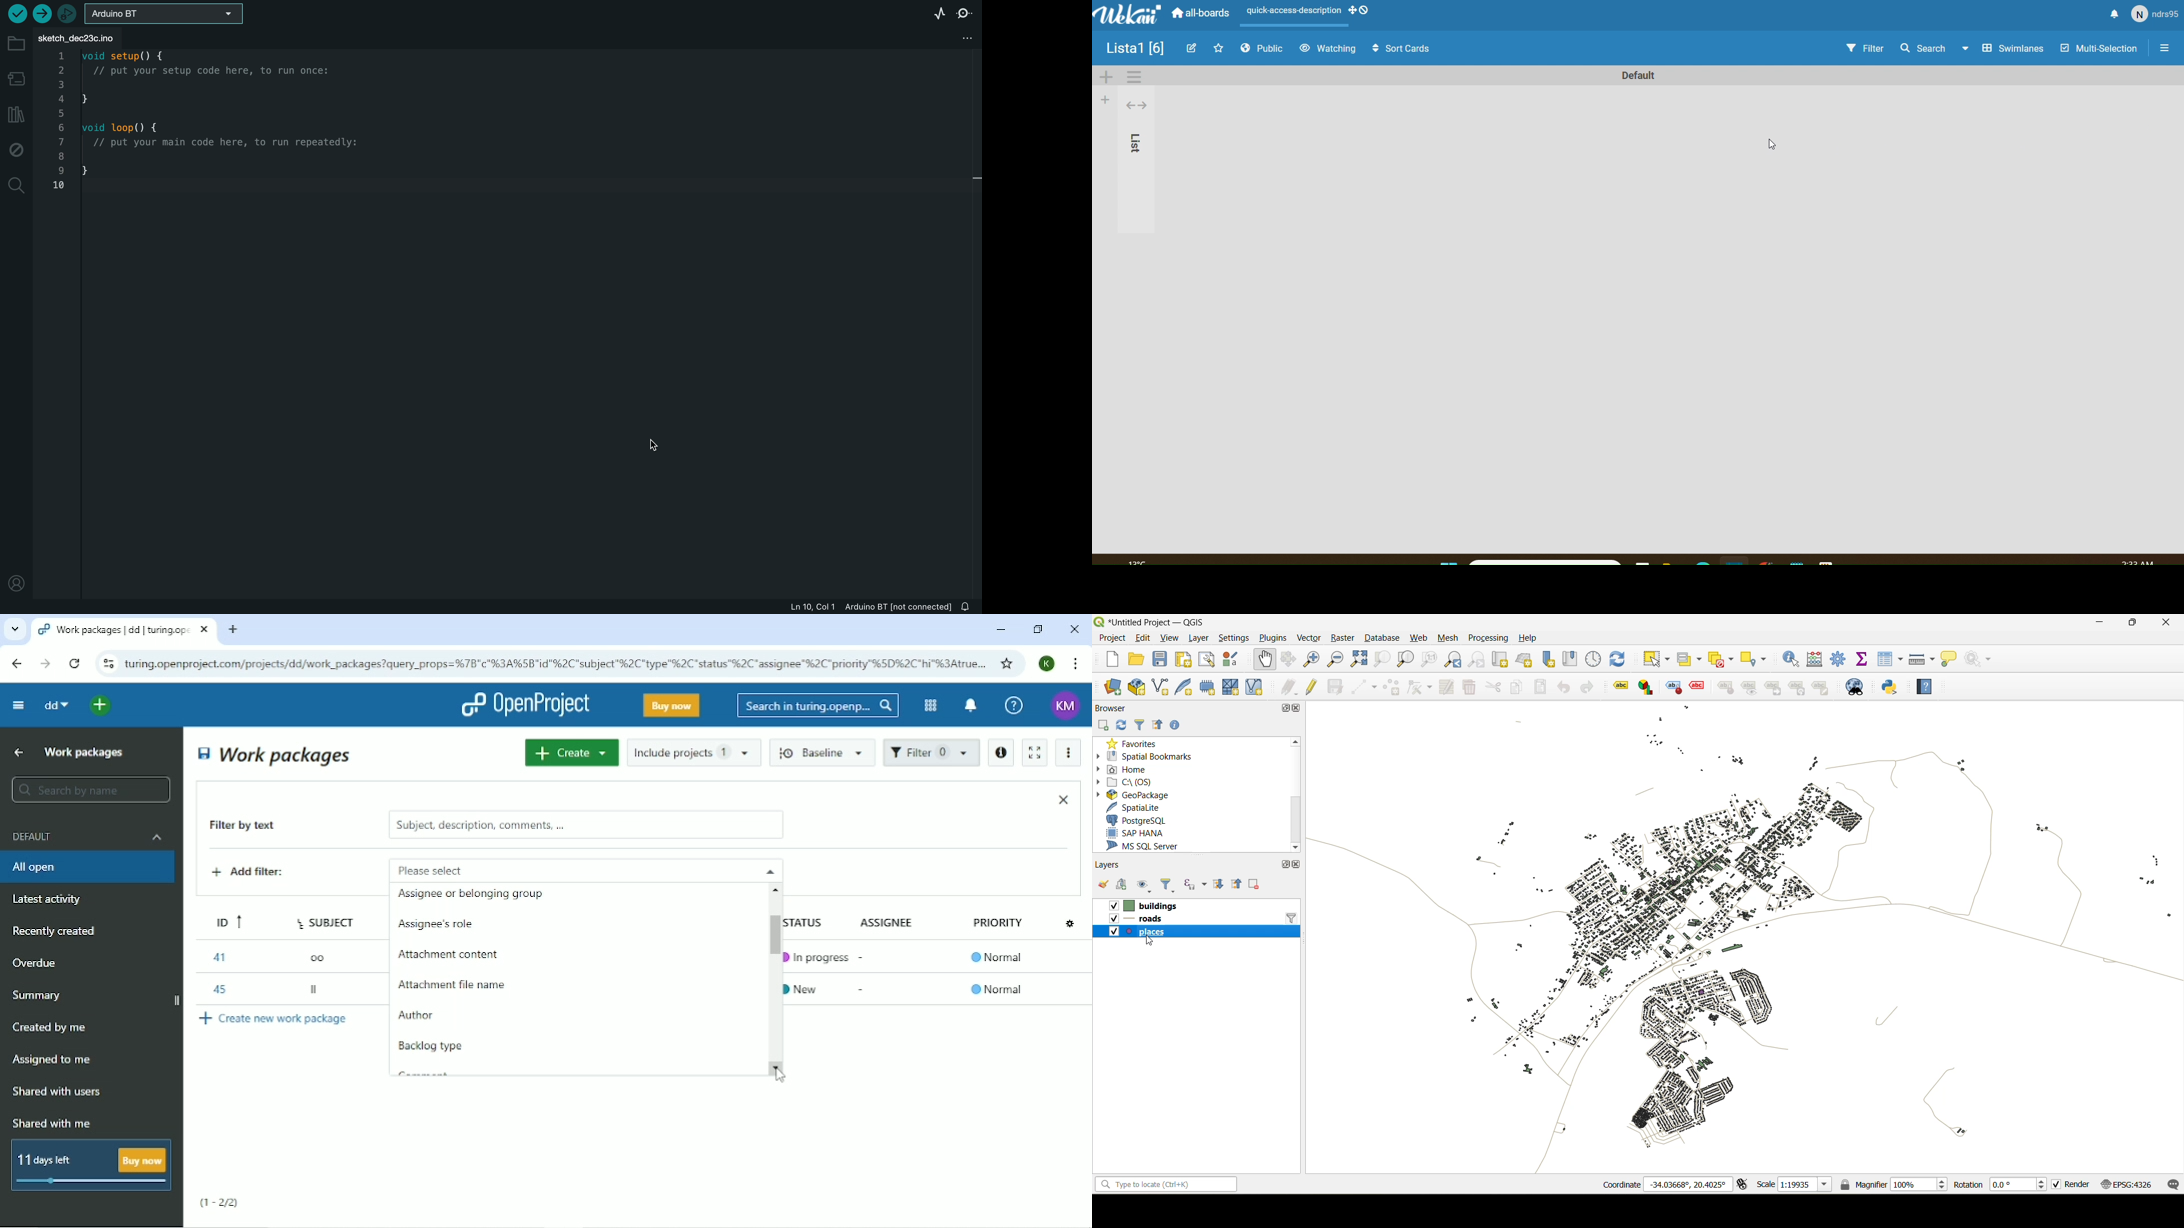 The width and height of the screenshot is (2184, 1232). Describe the element at coordinates (1103, 102) in the screenshot. I see `Add` at that location.